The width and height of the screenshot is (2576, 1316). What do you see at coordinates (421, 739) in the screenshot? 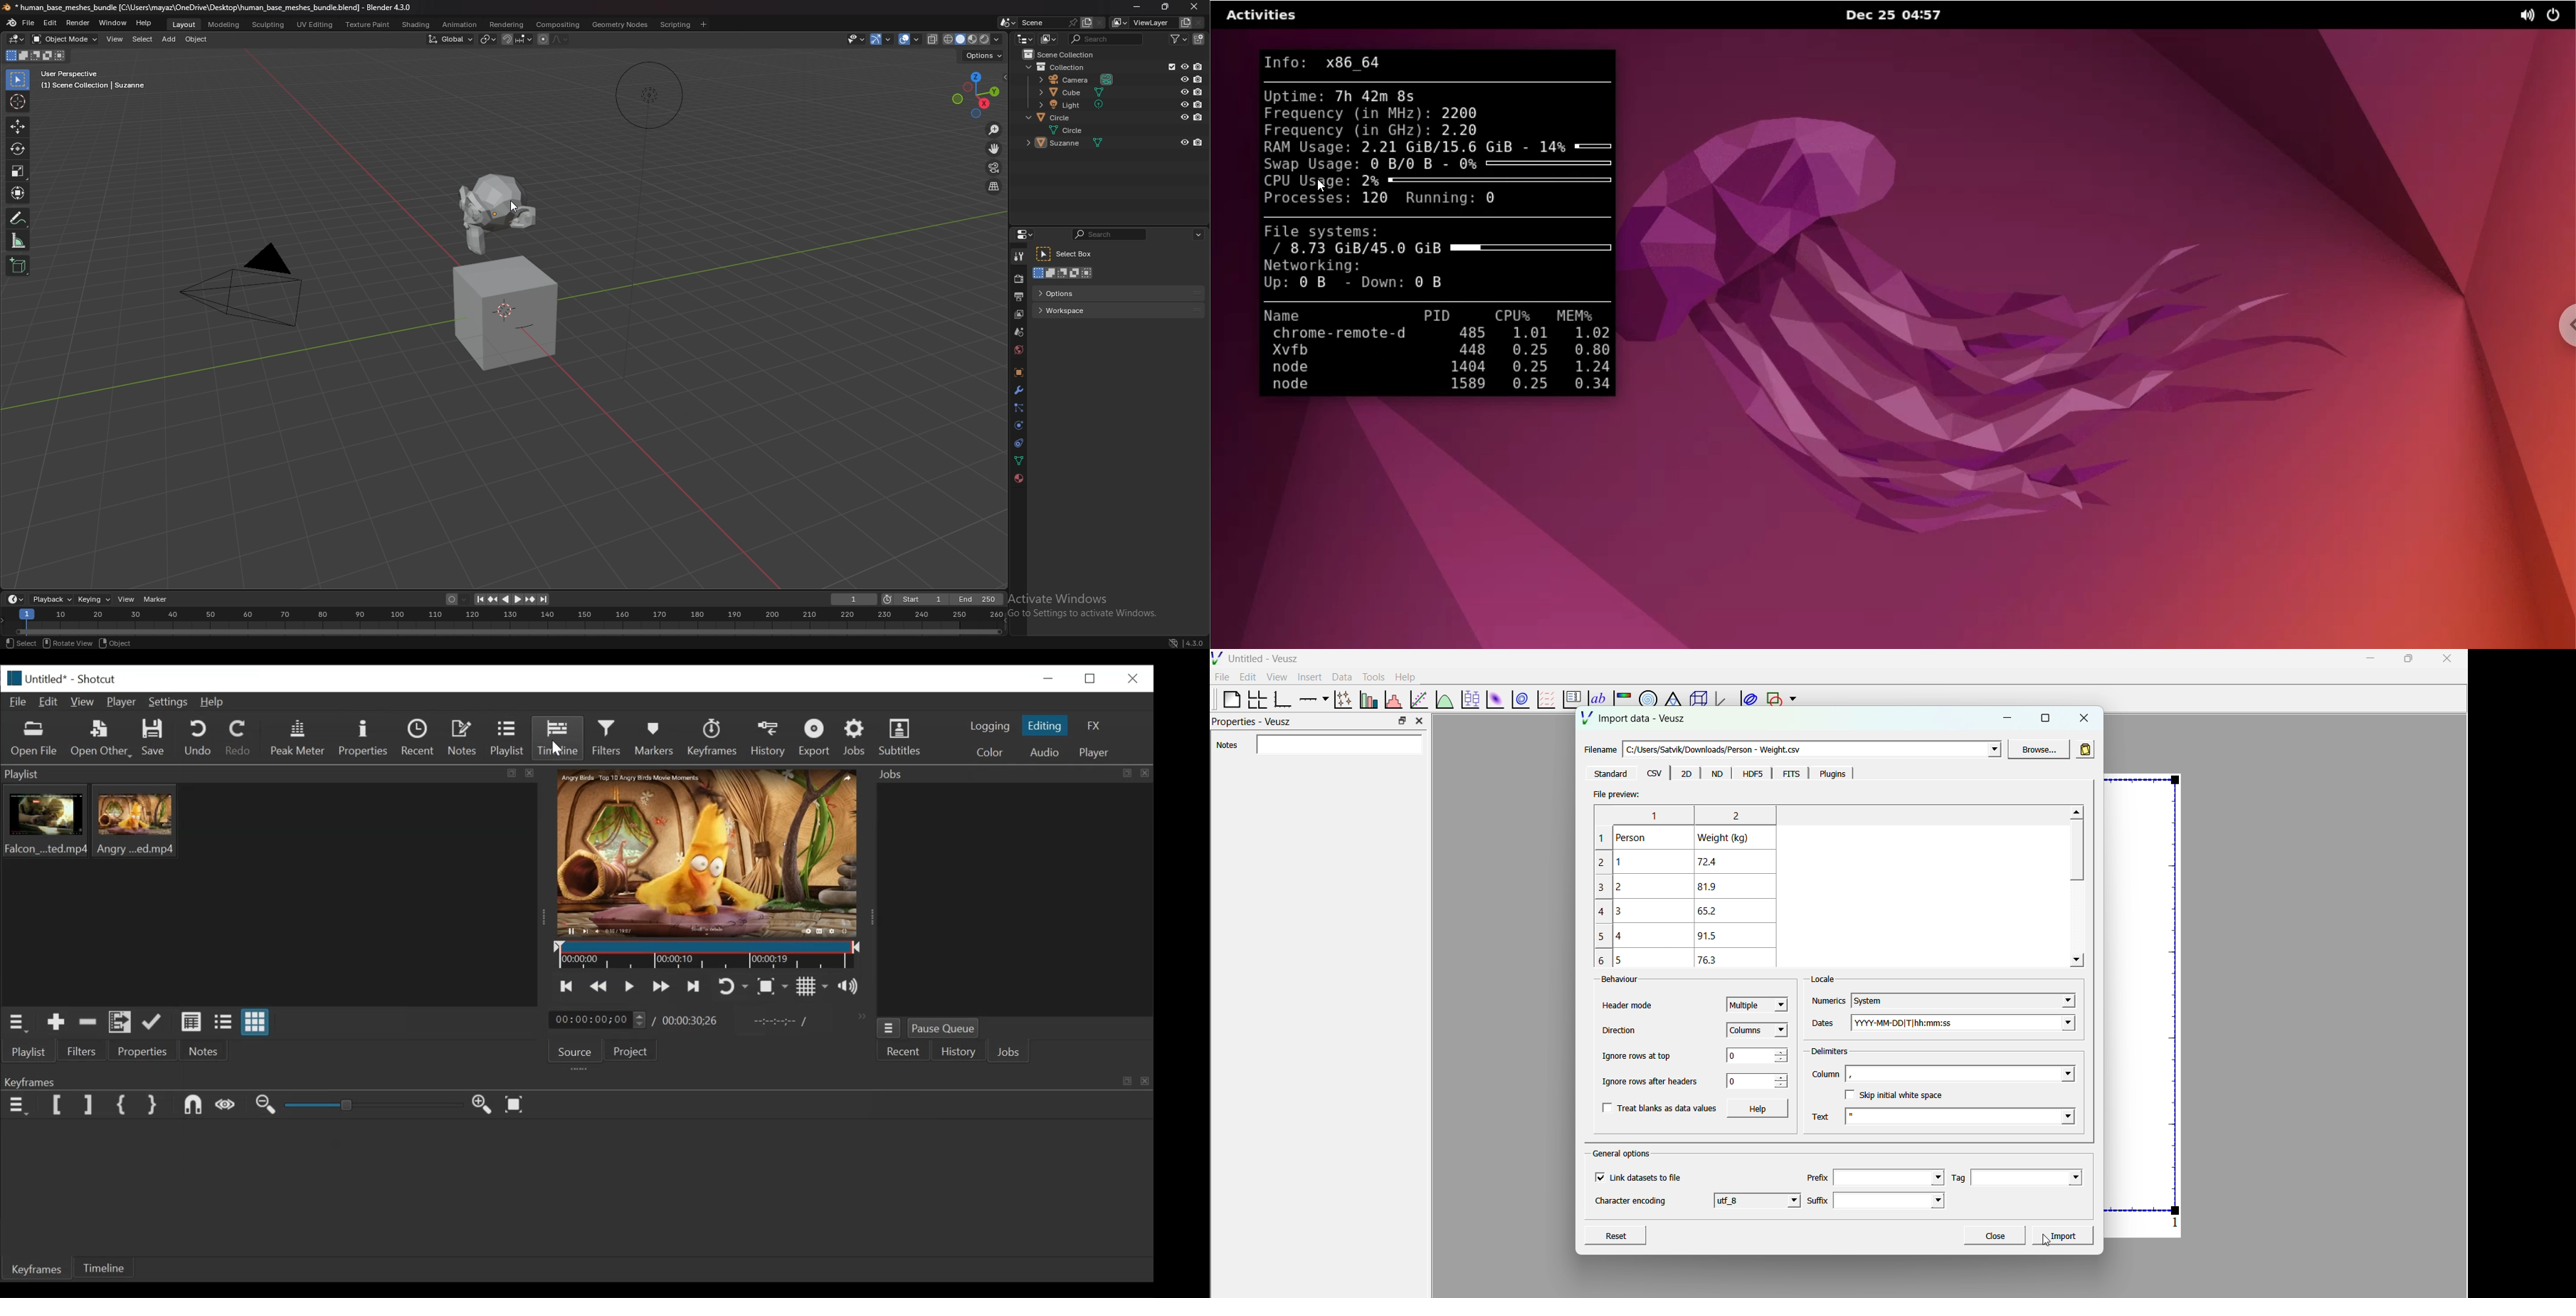
I see `Recent` at bounding box center [421, 739].